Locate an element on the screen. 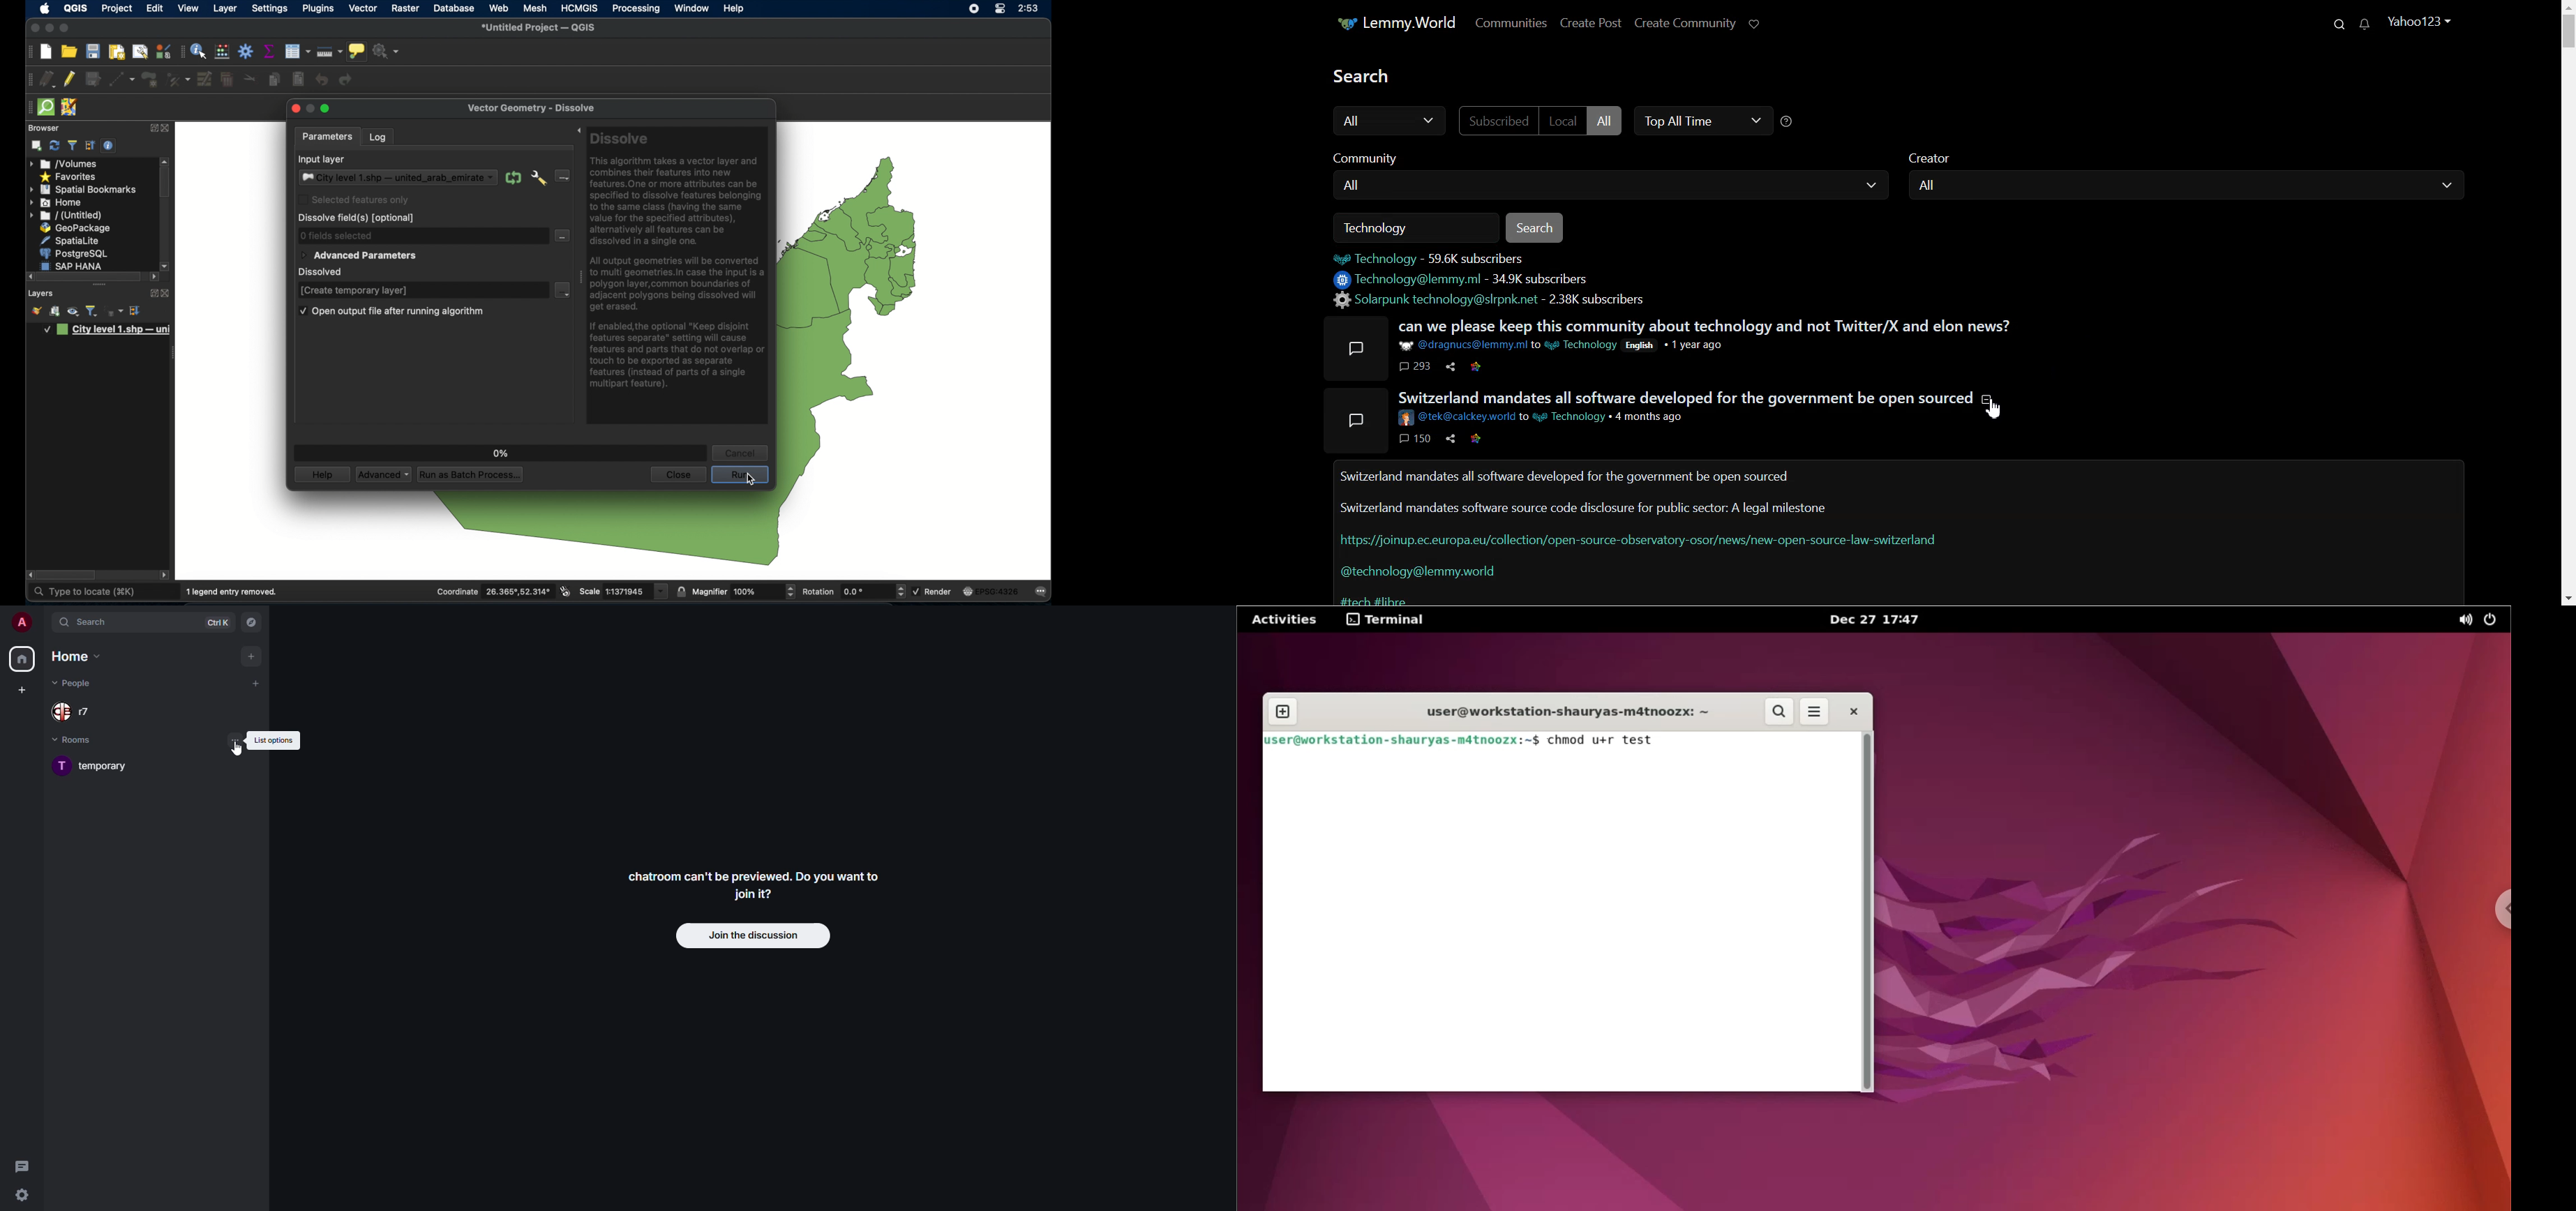 This screenshot has height=1232, width=2576. temporary is located at coordinates (98, 766).